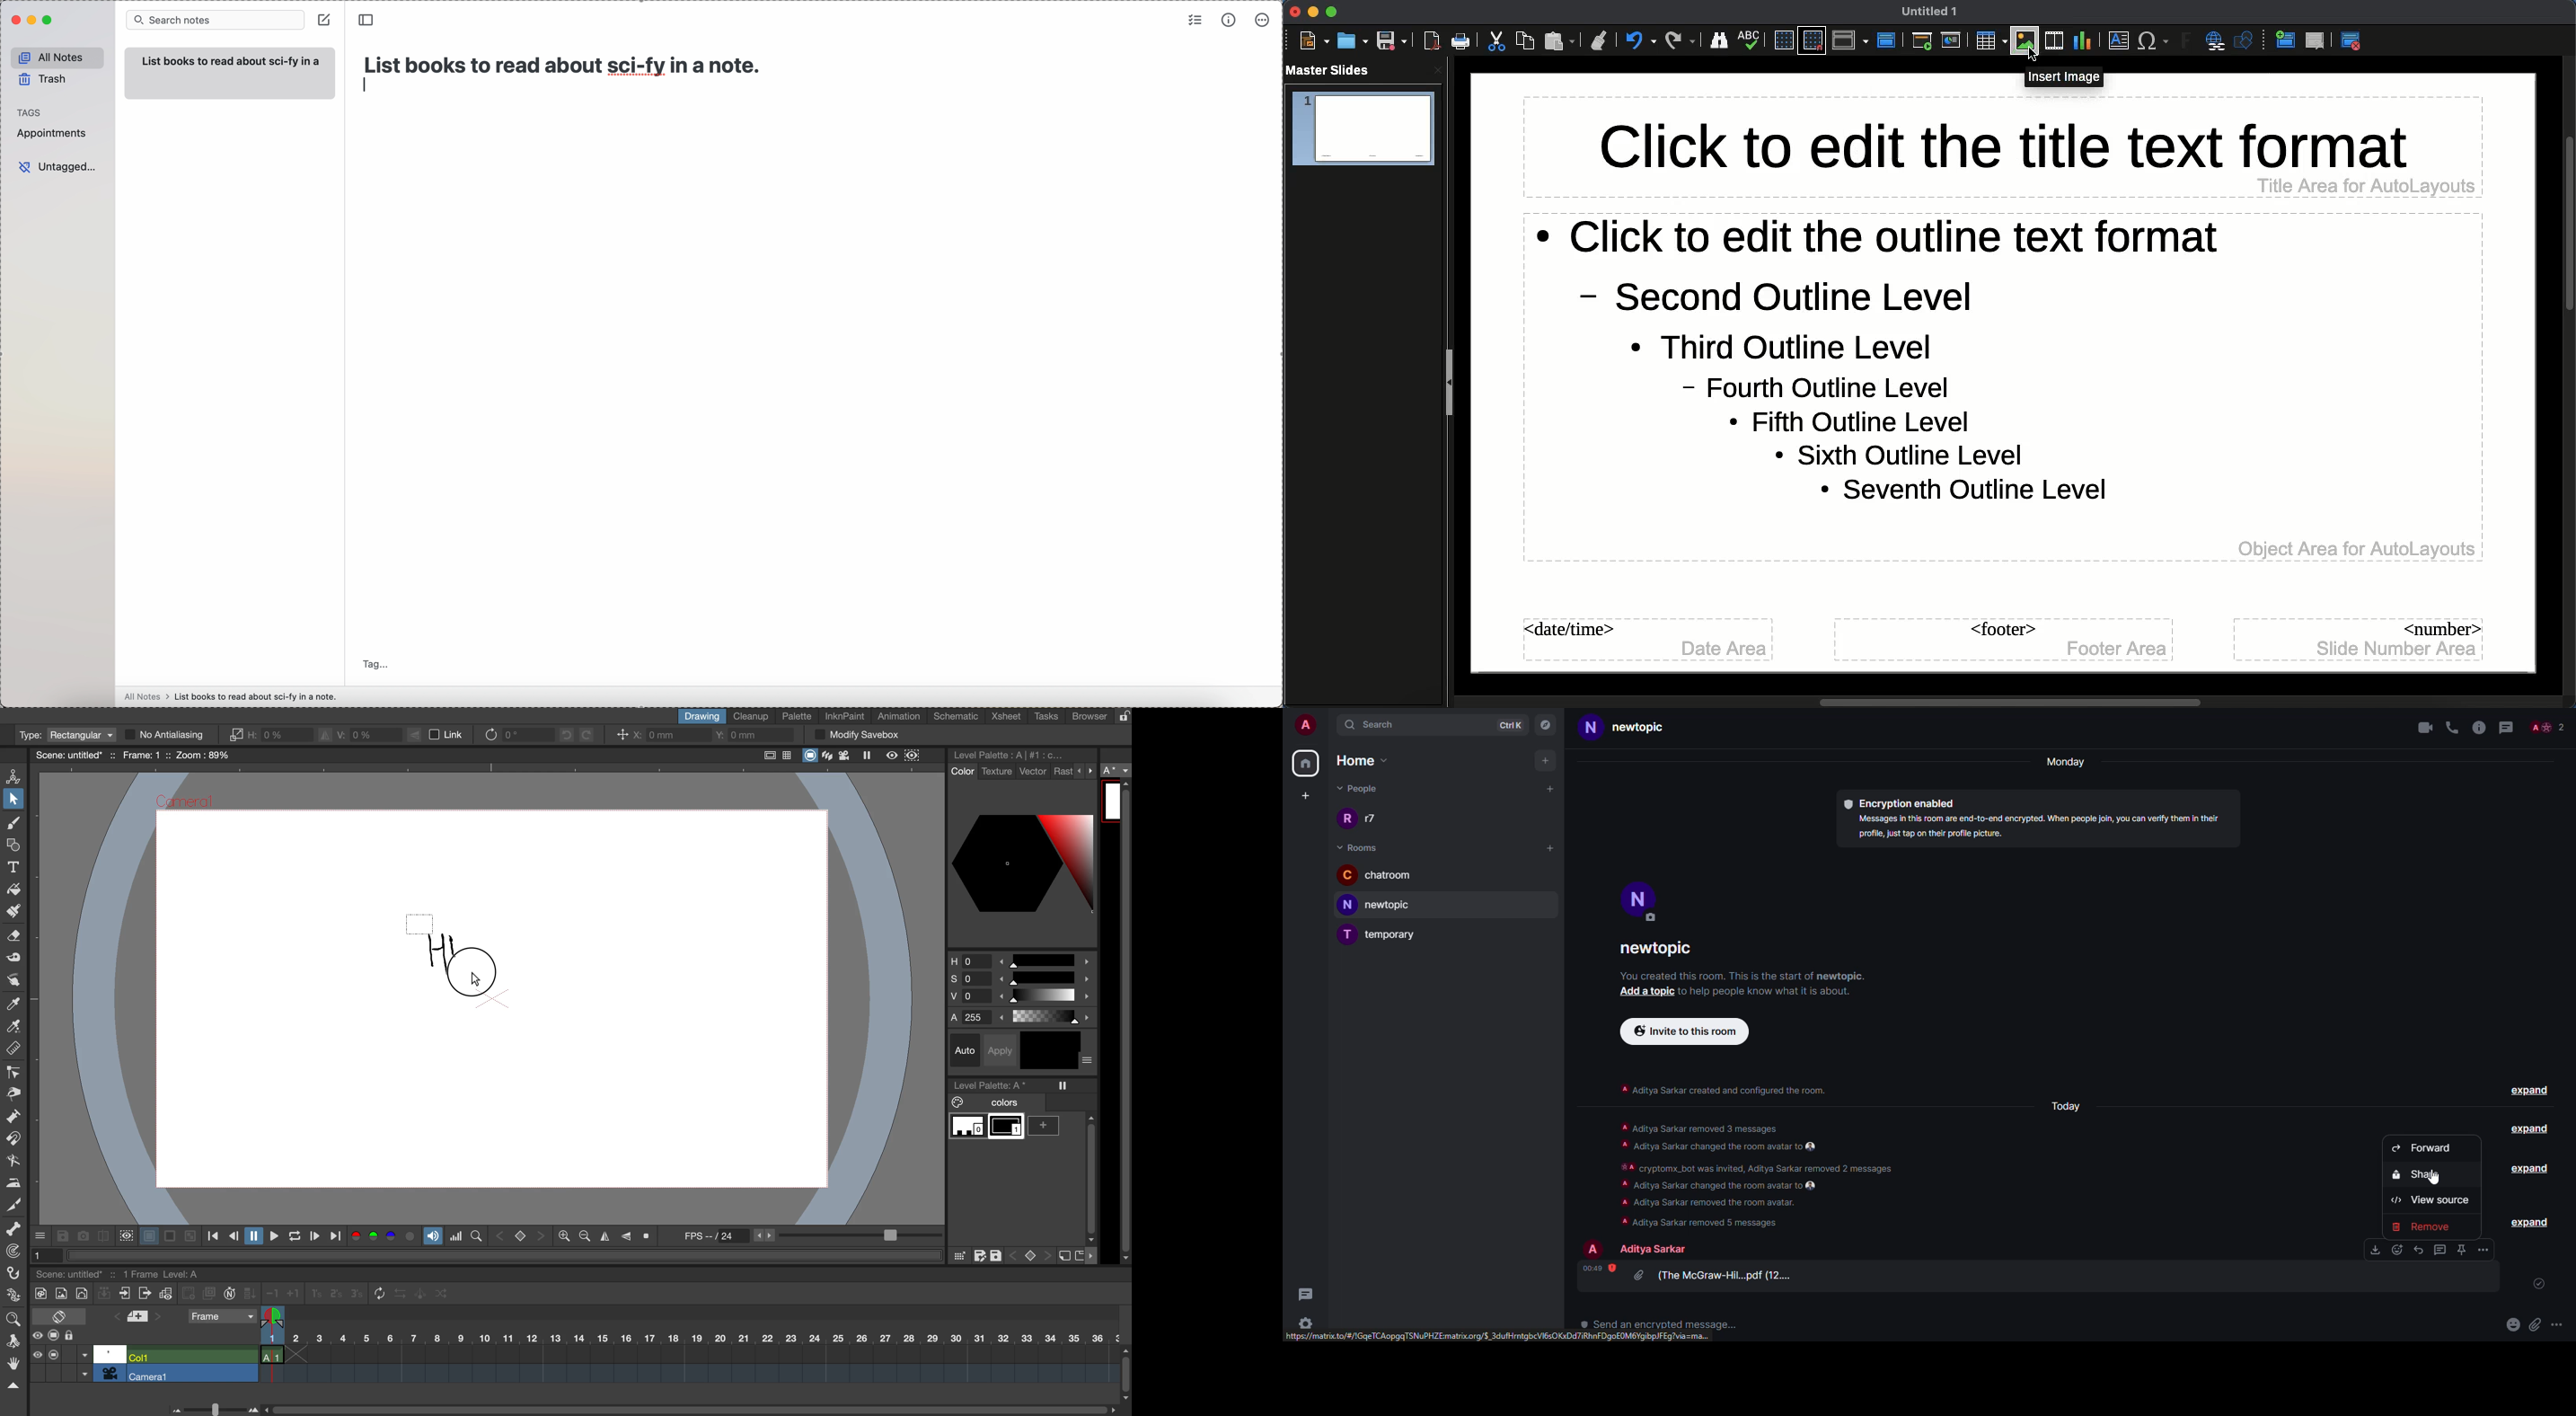 The width and height of the screenshot is (2576, 1428). Describe the element at coordinates (1125, 1021) in the screenshot. I see `sidebar vertical scroll bar` at that location.